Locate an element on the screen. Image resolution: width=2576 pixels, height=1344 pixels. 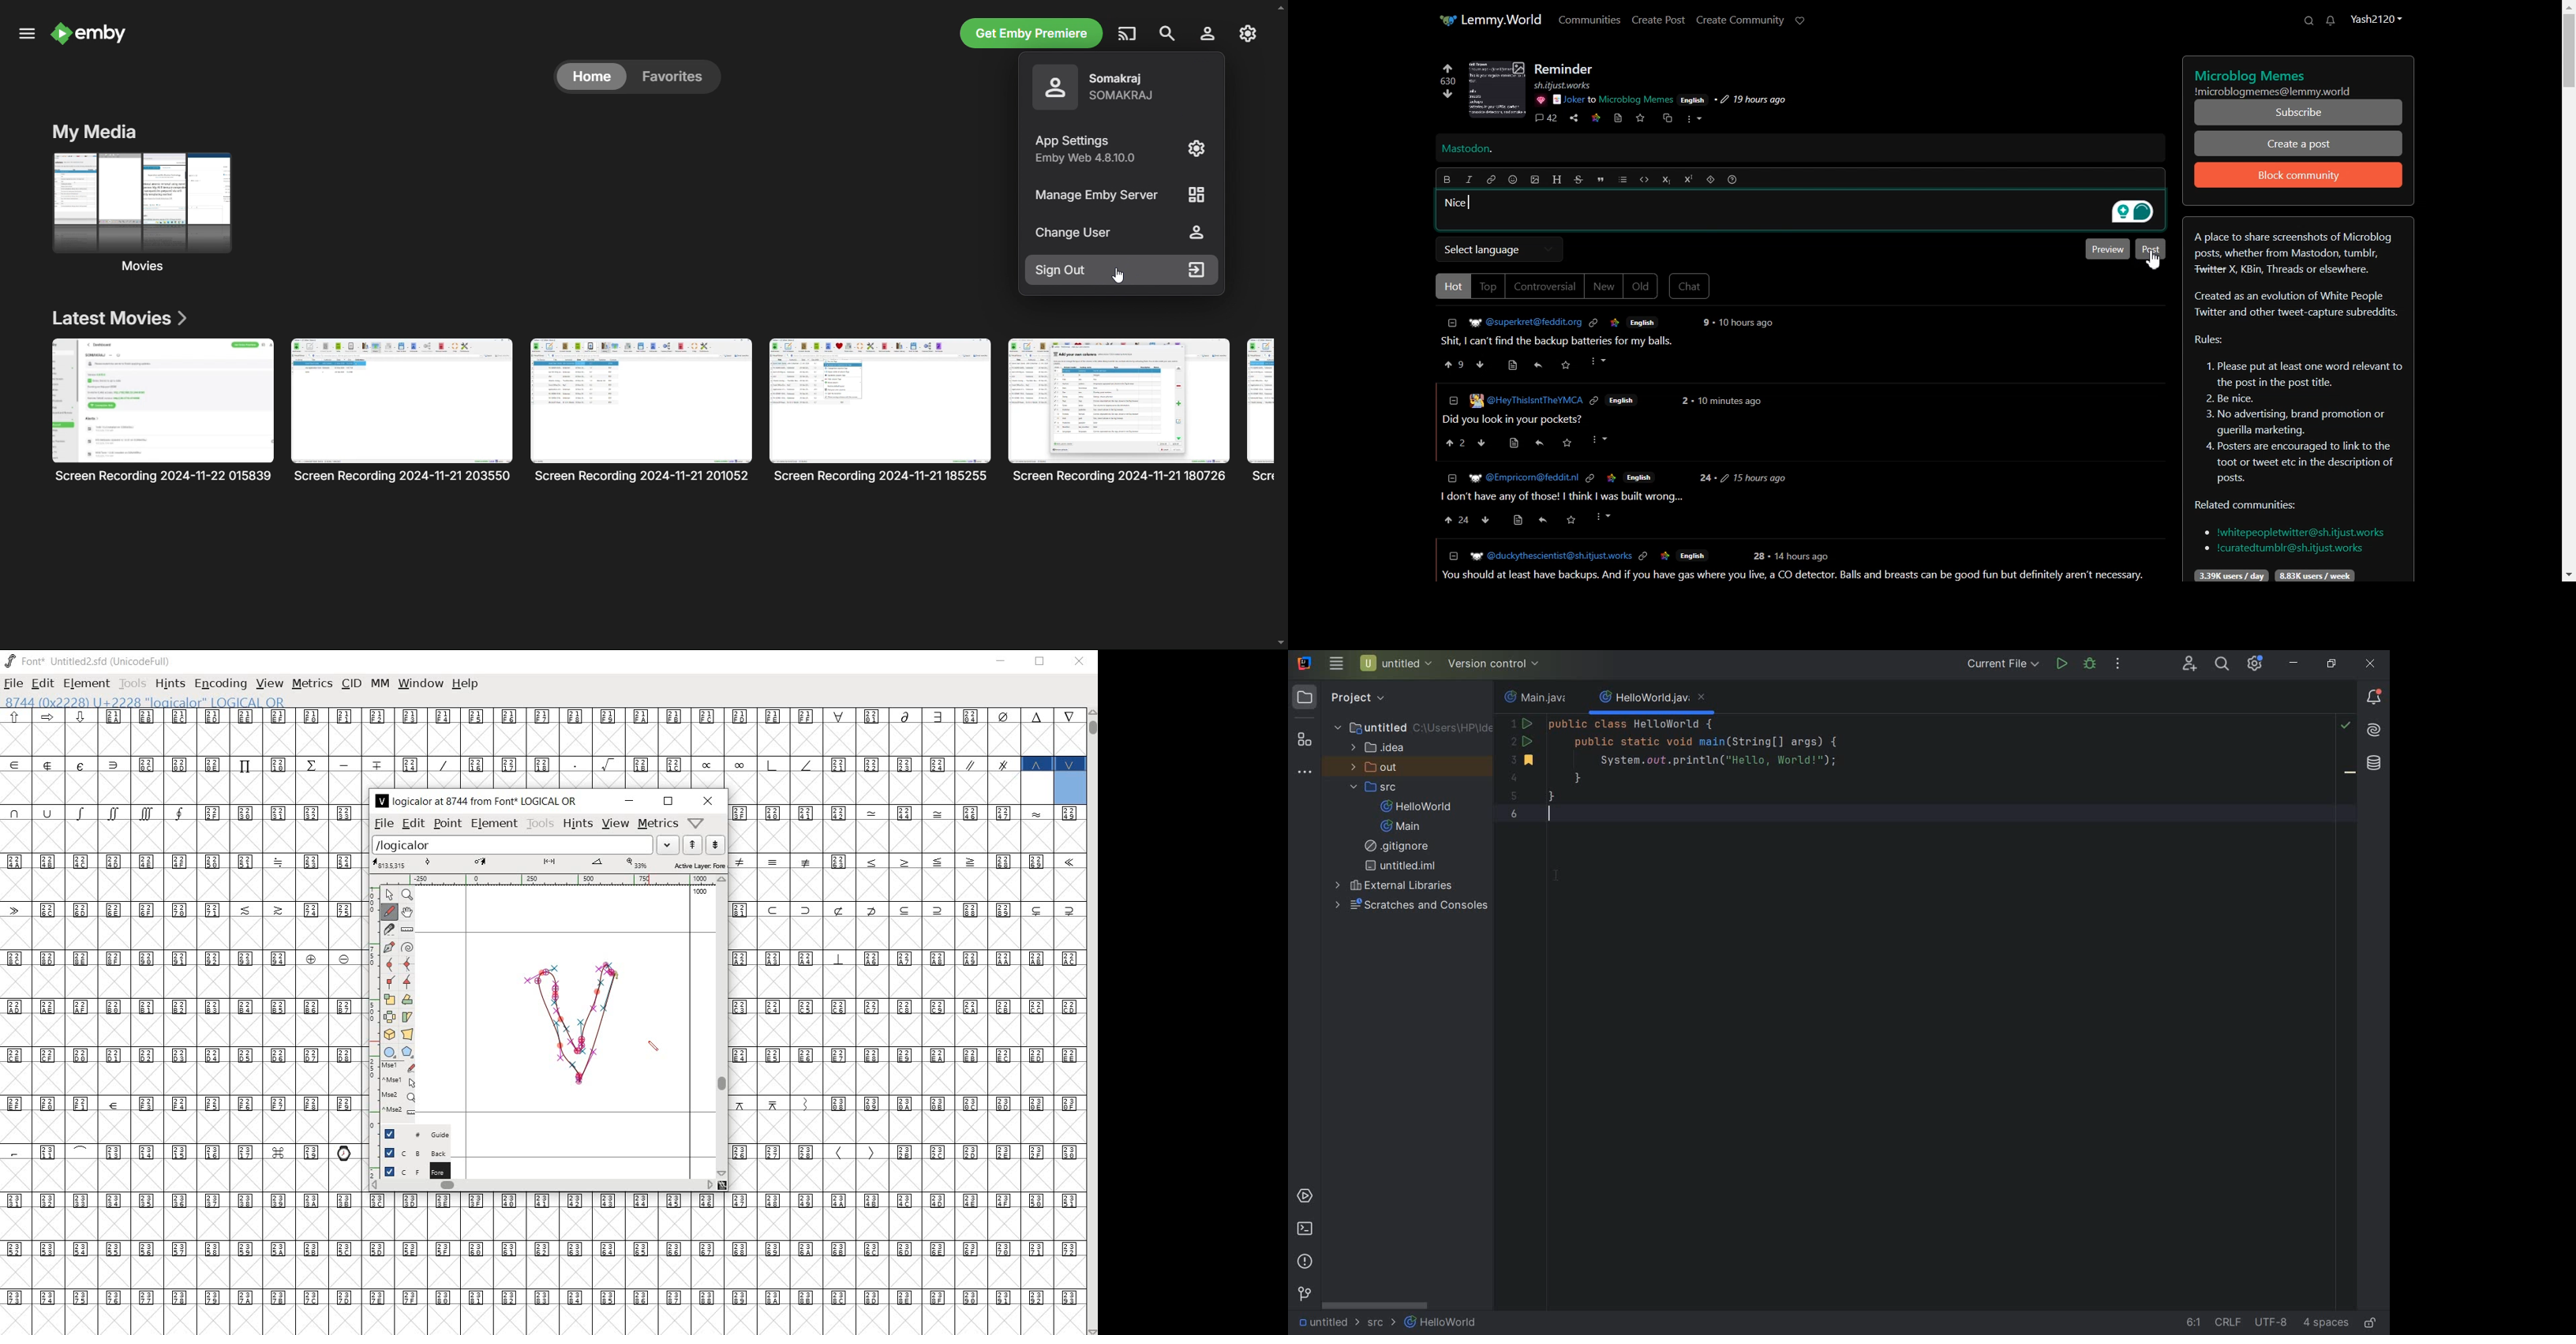
Save is located at coordinates (1640, 118).